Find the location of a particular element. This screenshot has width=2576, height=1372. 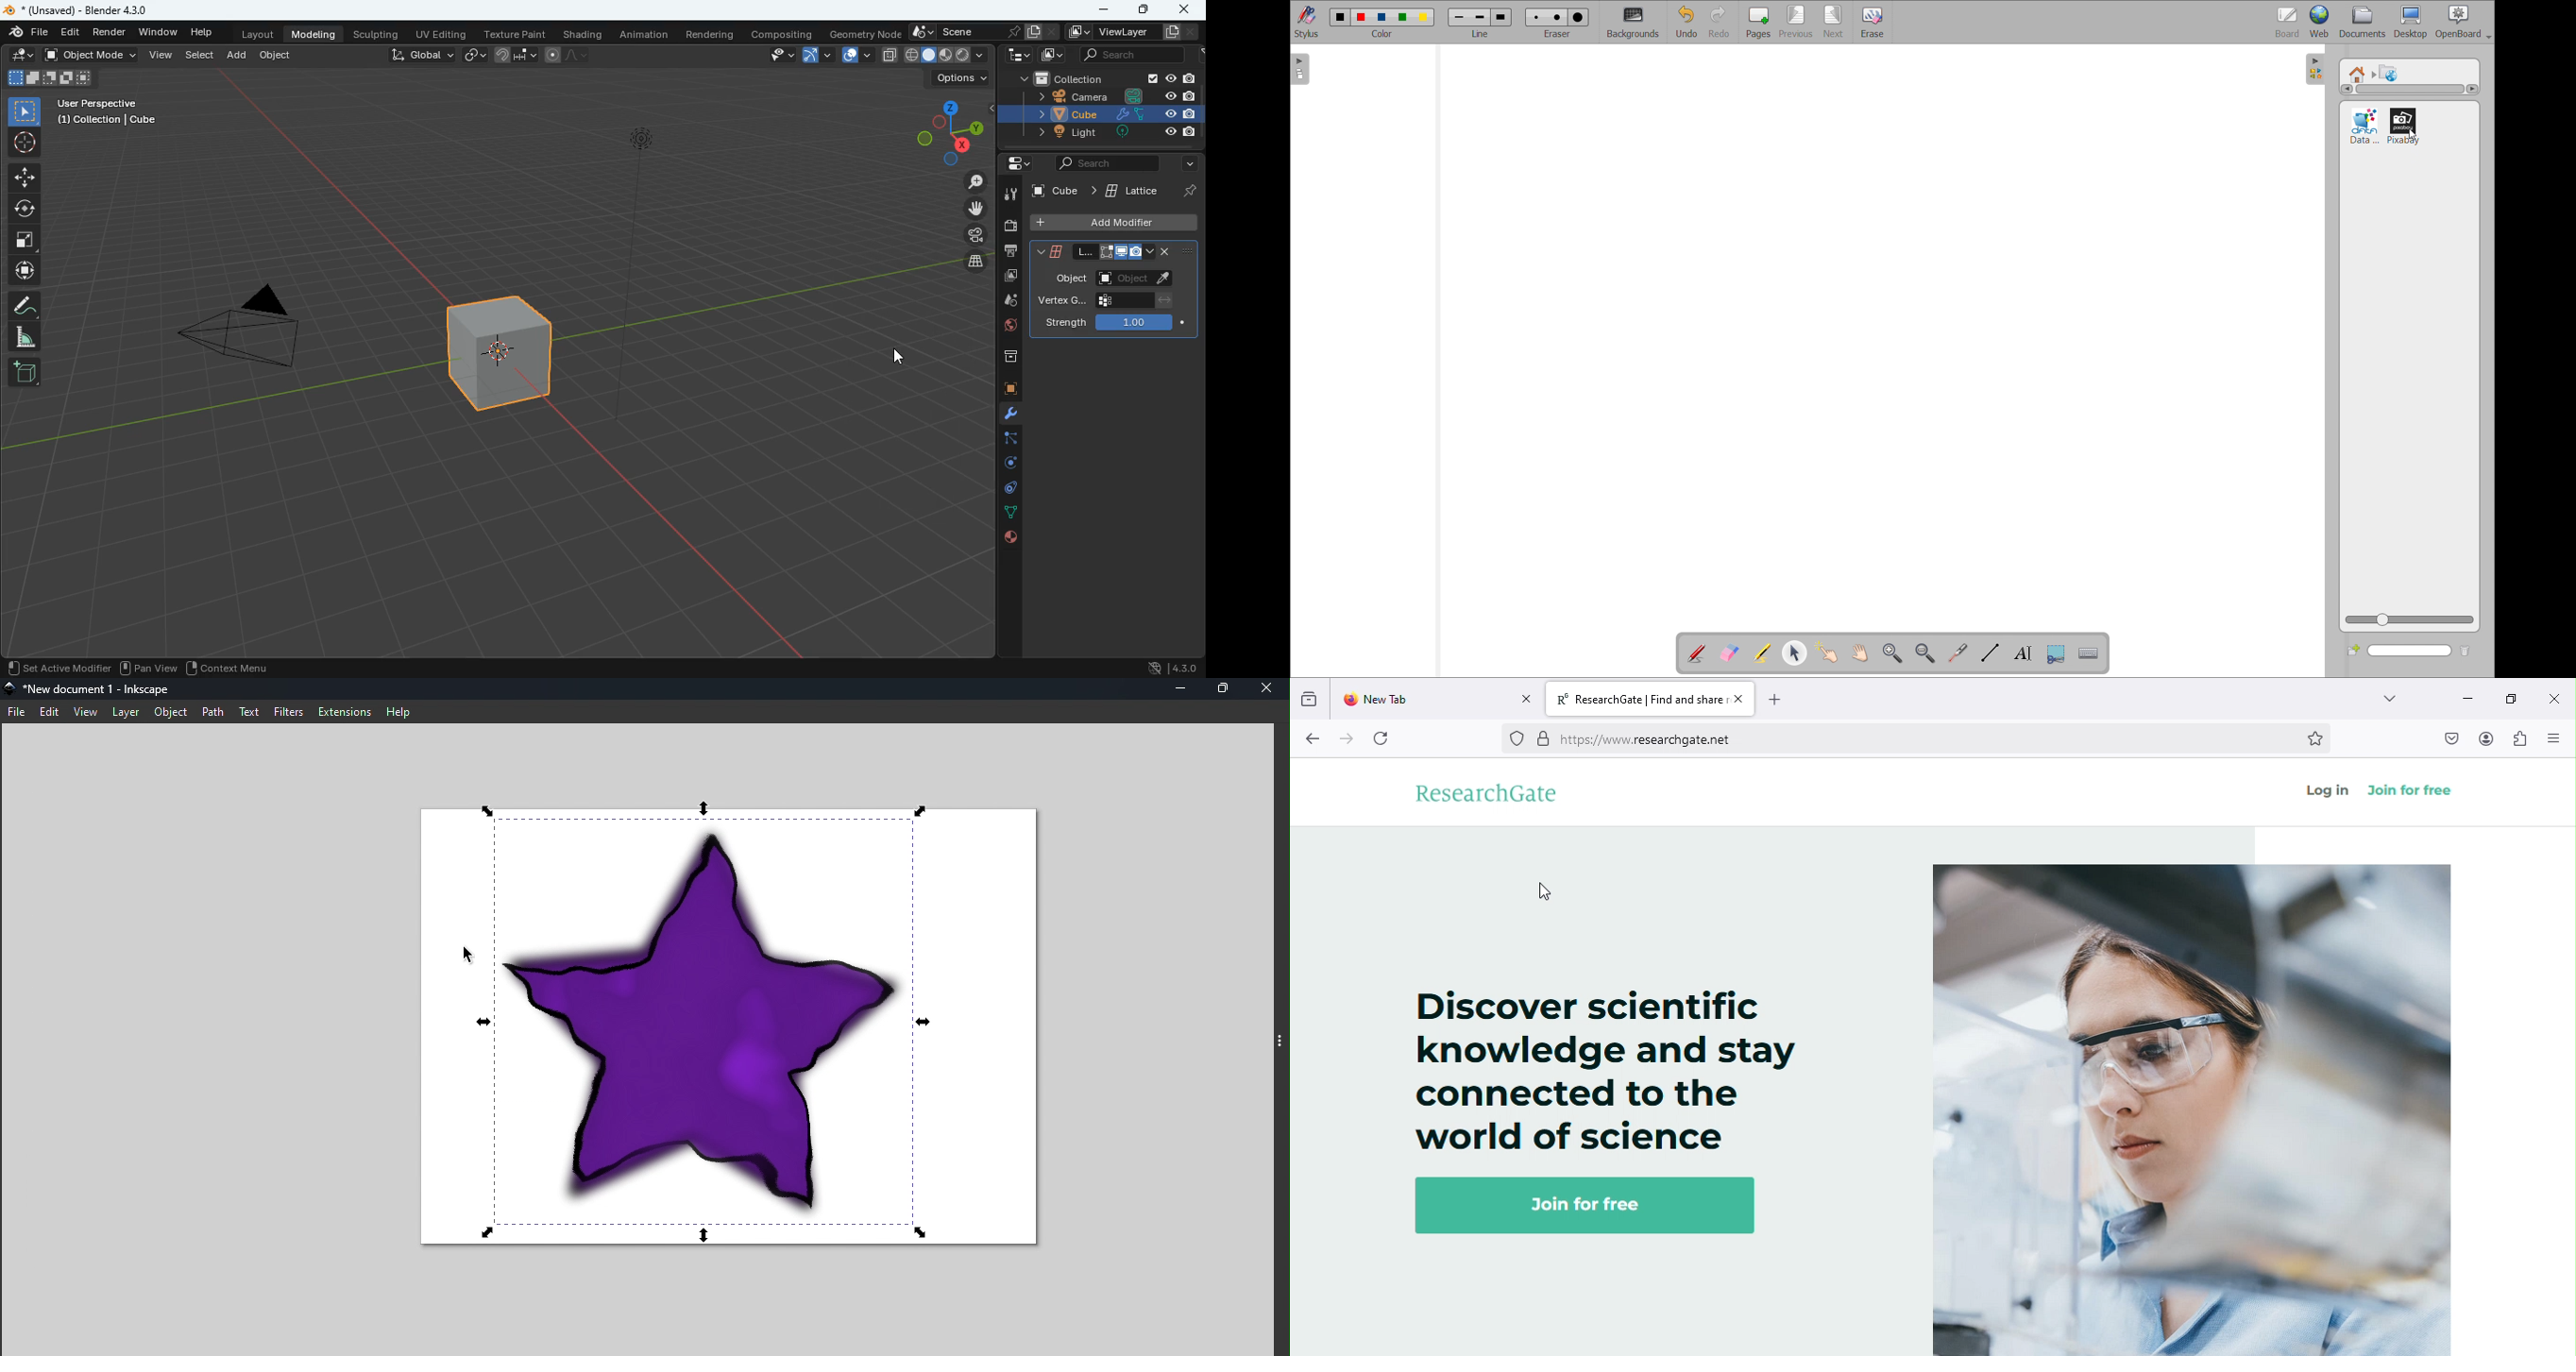

shading is located at coordinates (585, 33).